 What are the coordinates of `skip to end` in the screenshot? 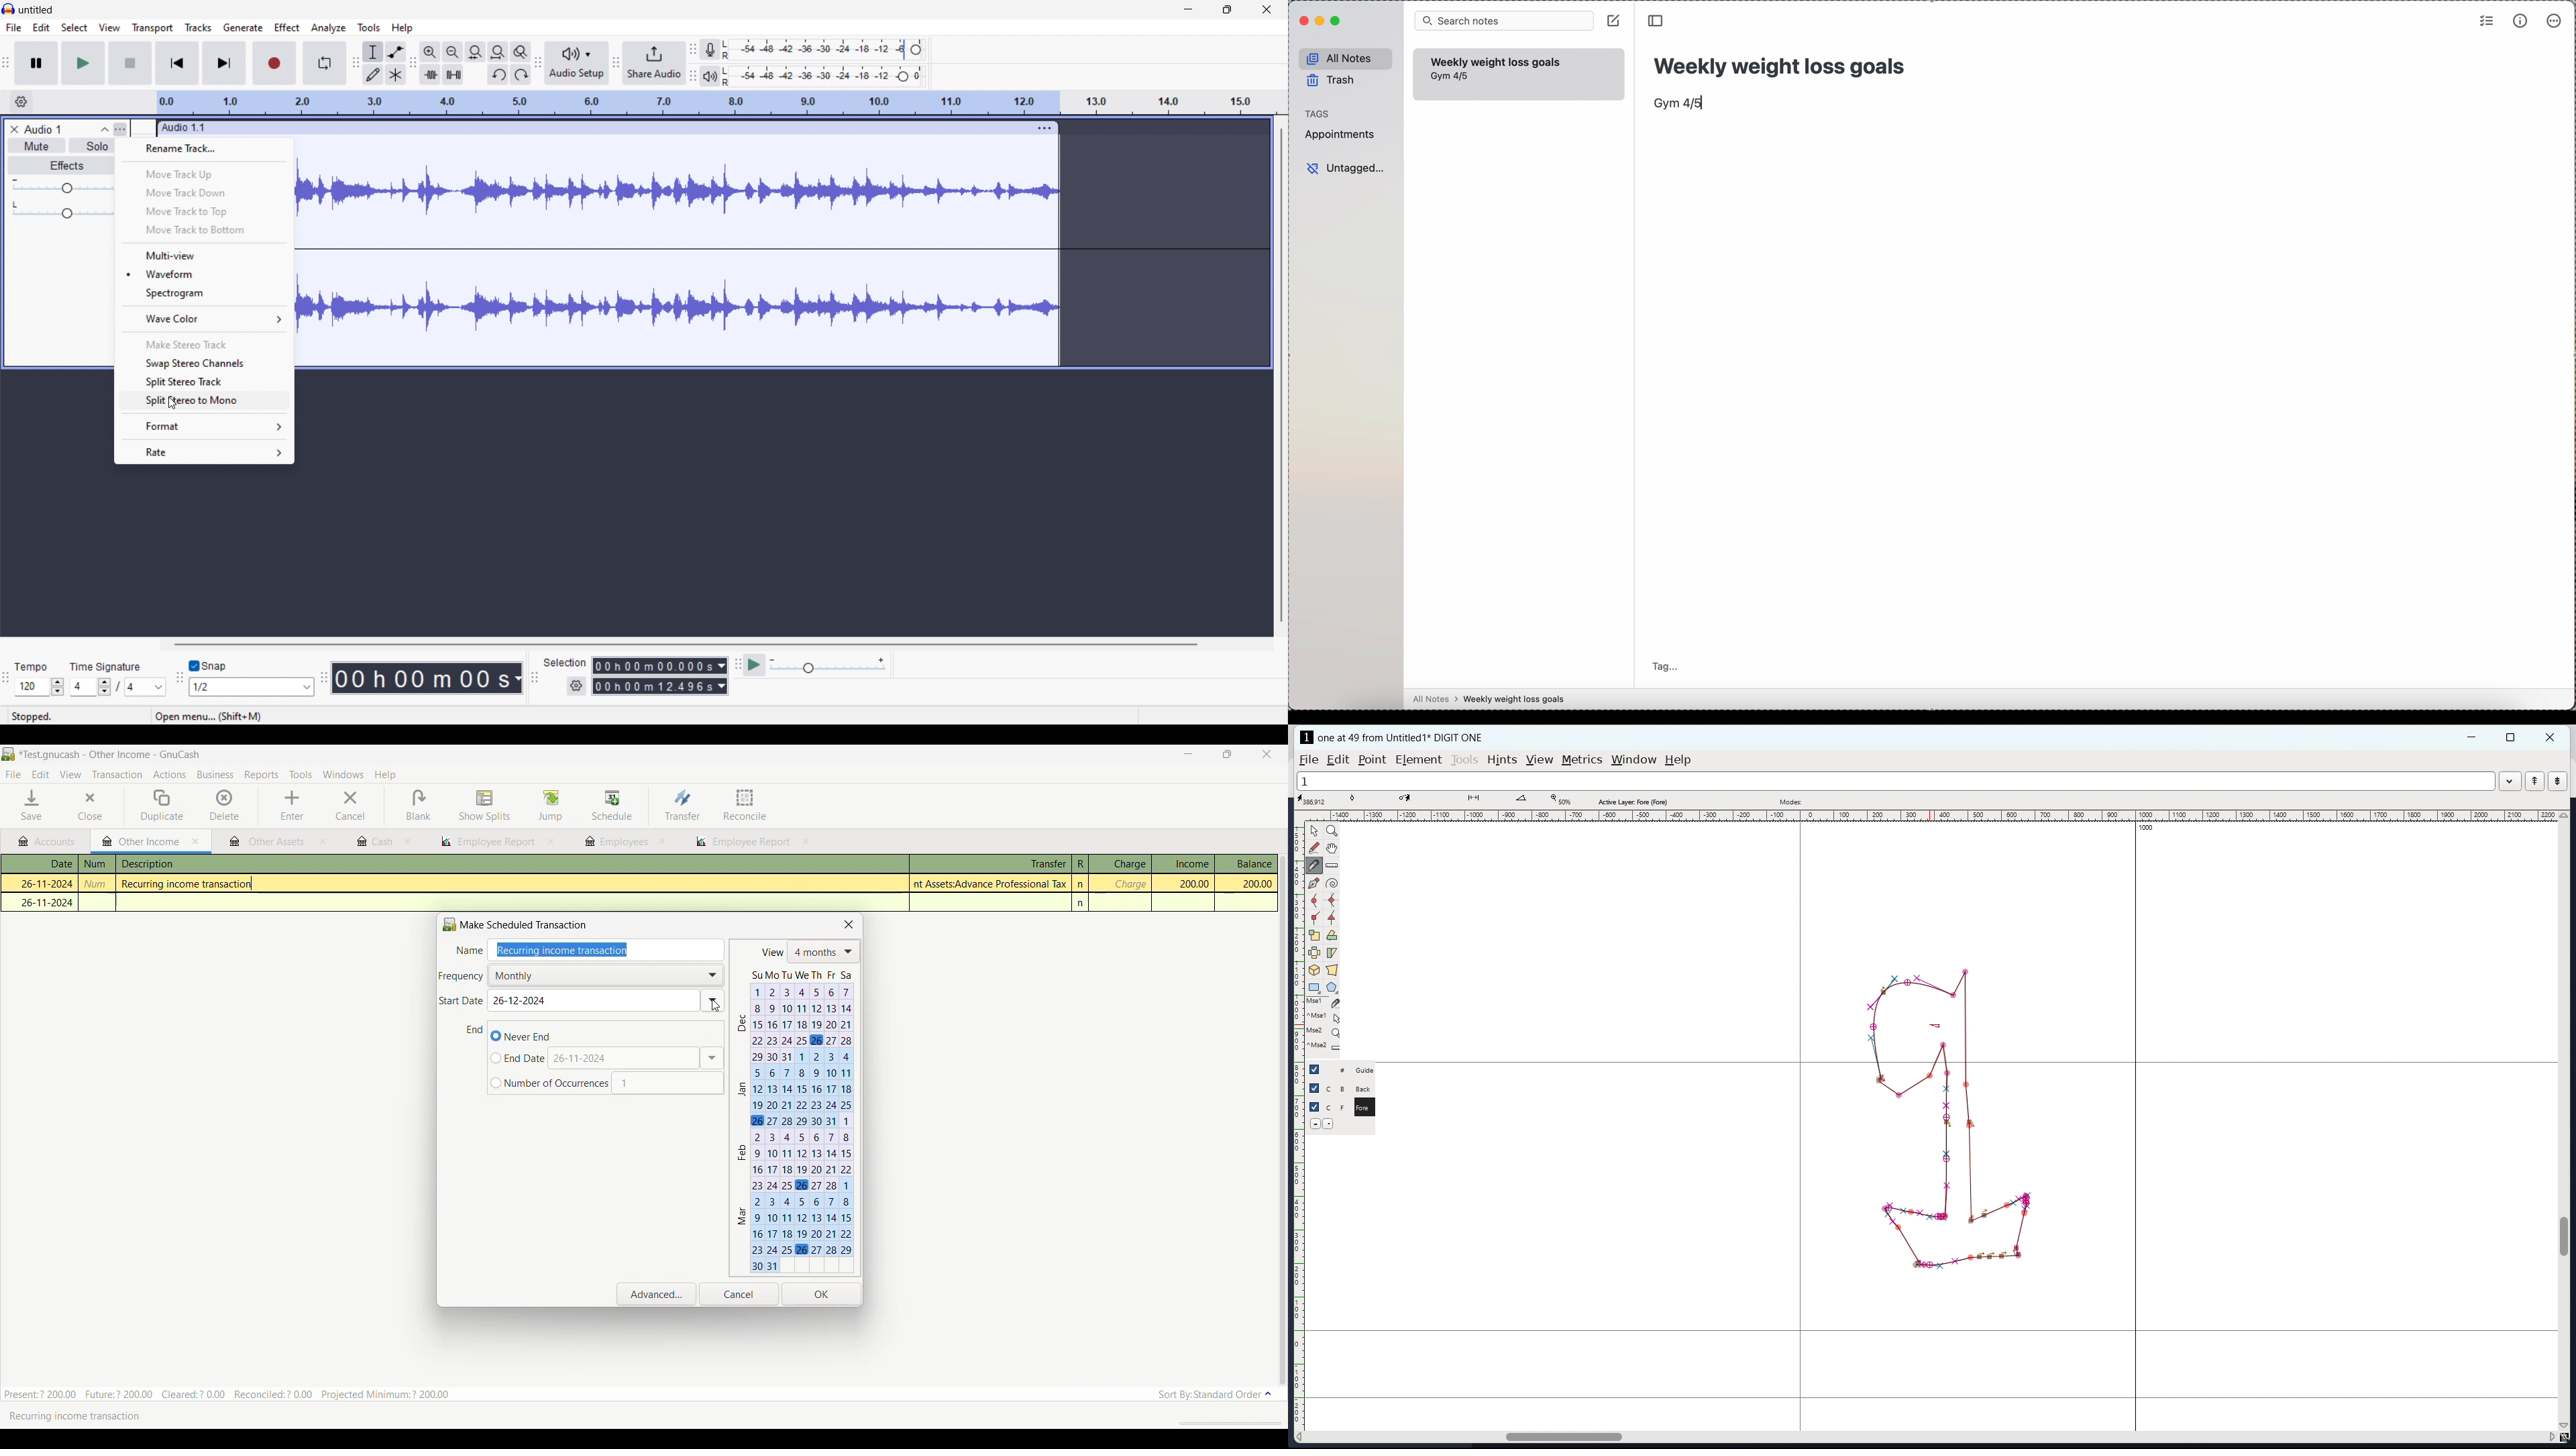 It's located at (225, 62).